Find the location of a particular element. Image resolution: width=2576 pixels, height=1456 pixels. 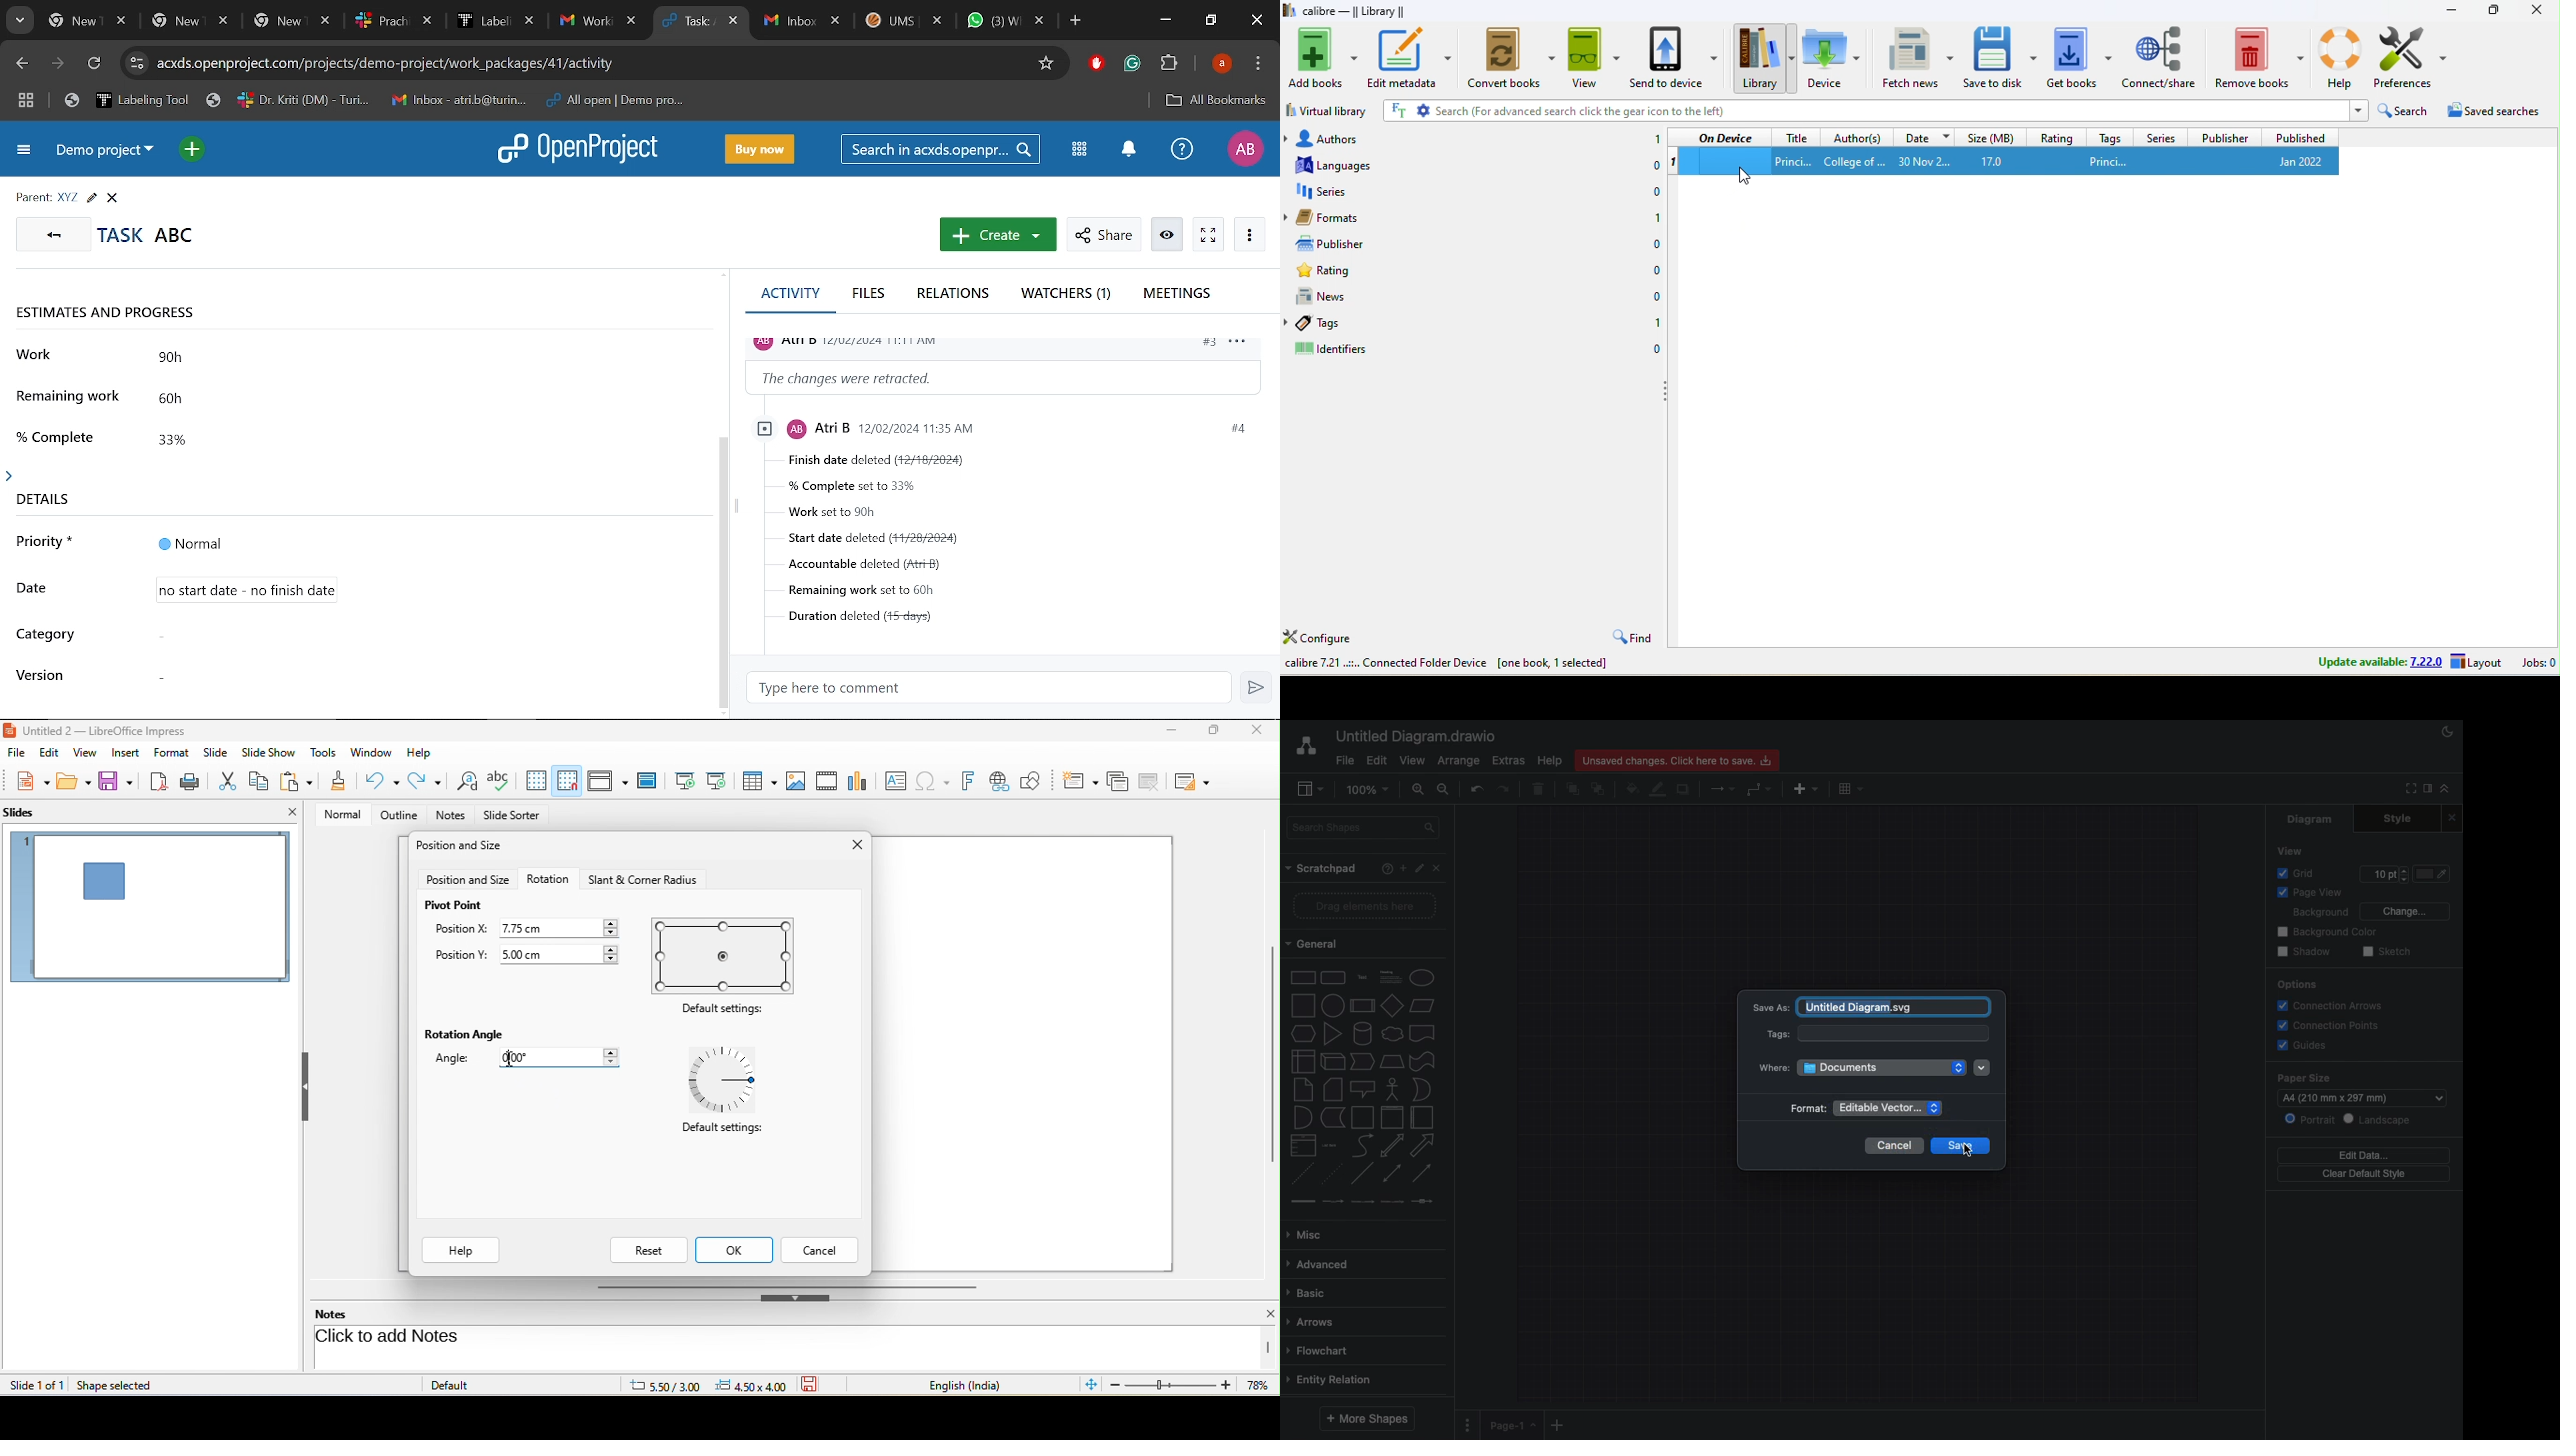

5.00 cm is located at coordinates (563, 952).